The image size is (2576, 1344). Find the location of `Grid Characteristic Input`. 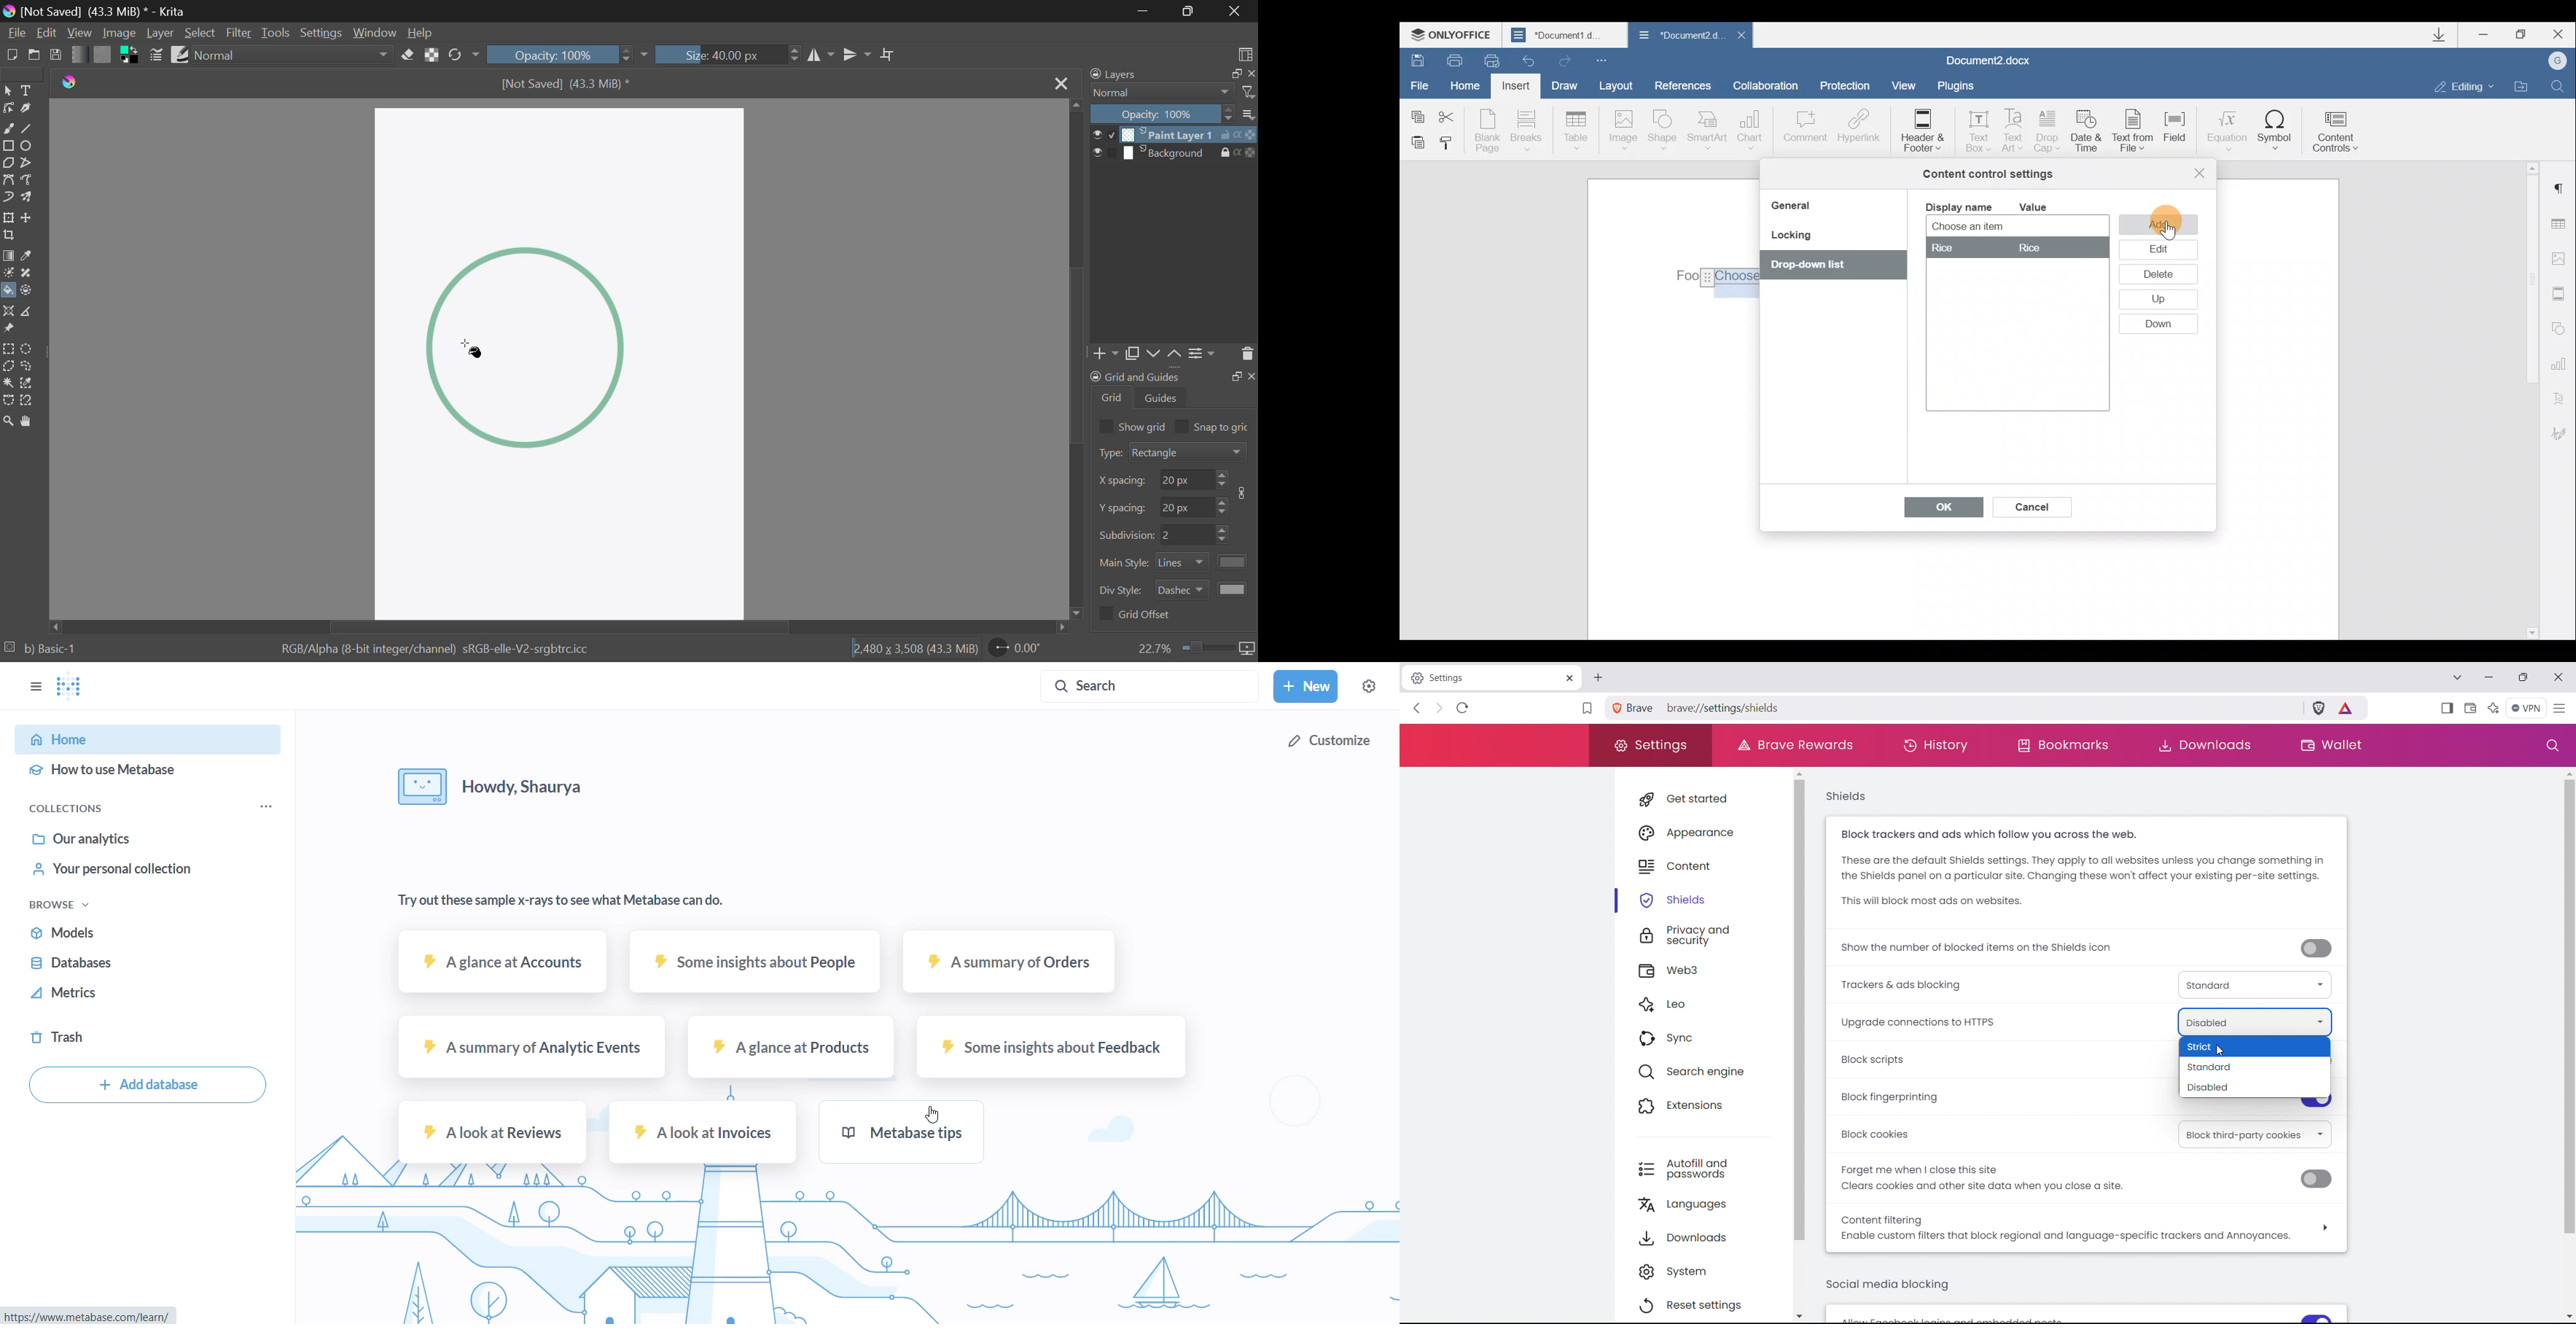

Grid Characteristic Input is located at coordinates (1176, 535).